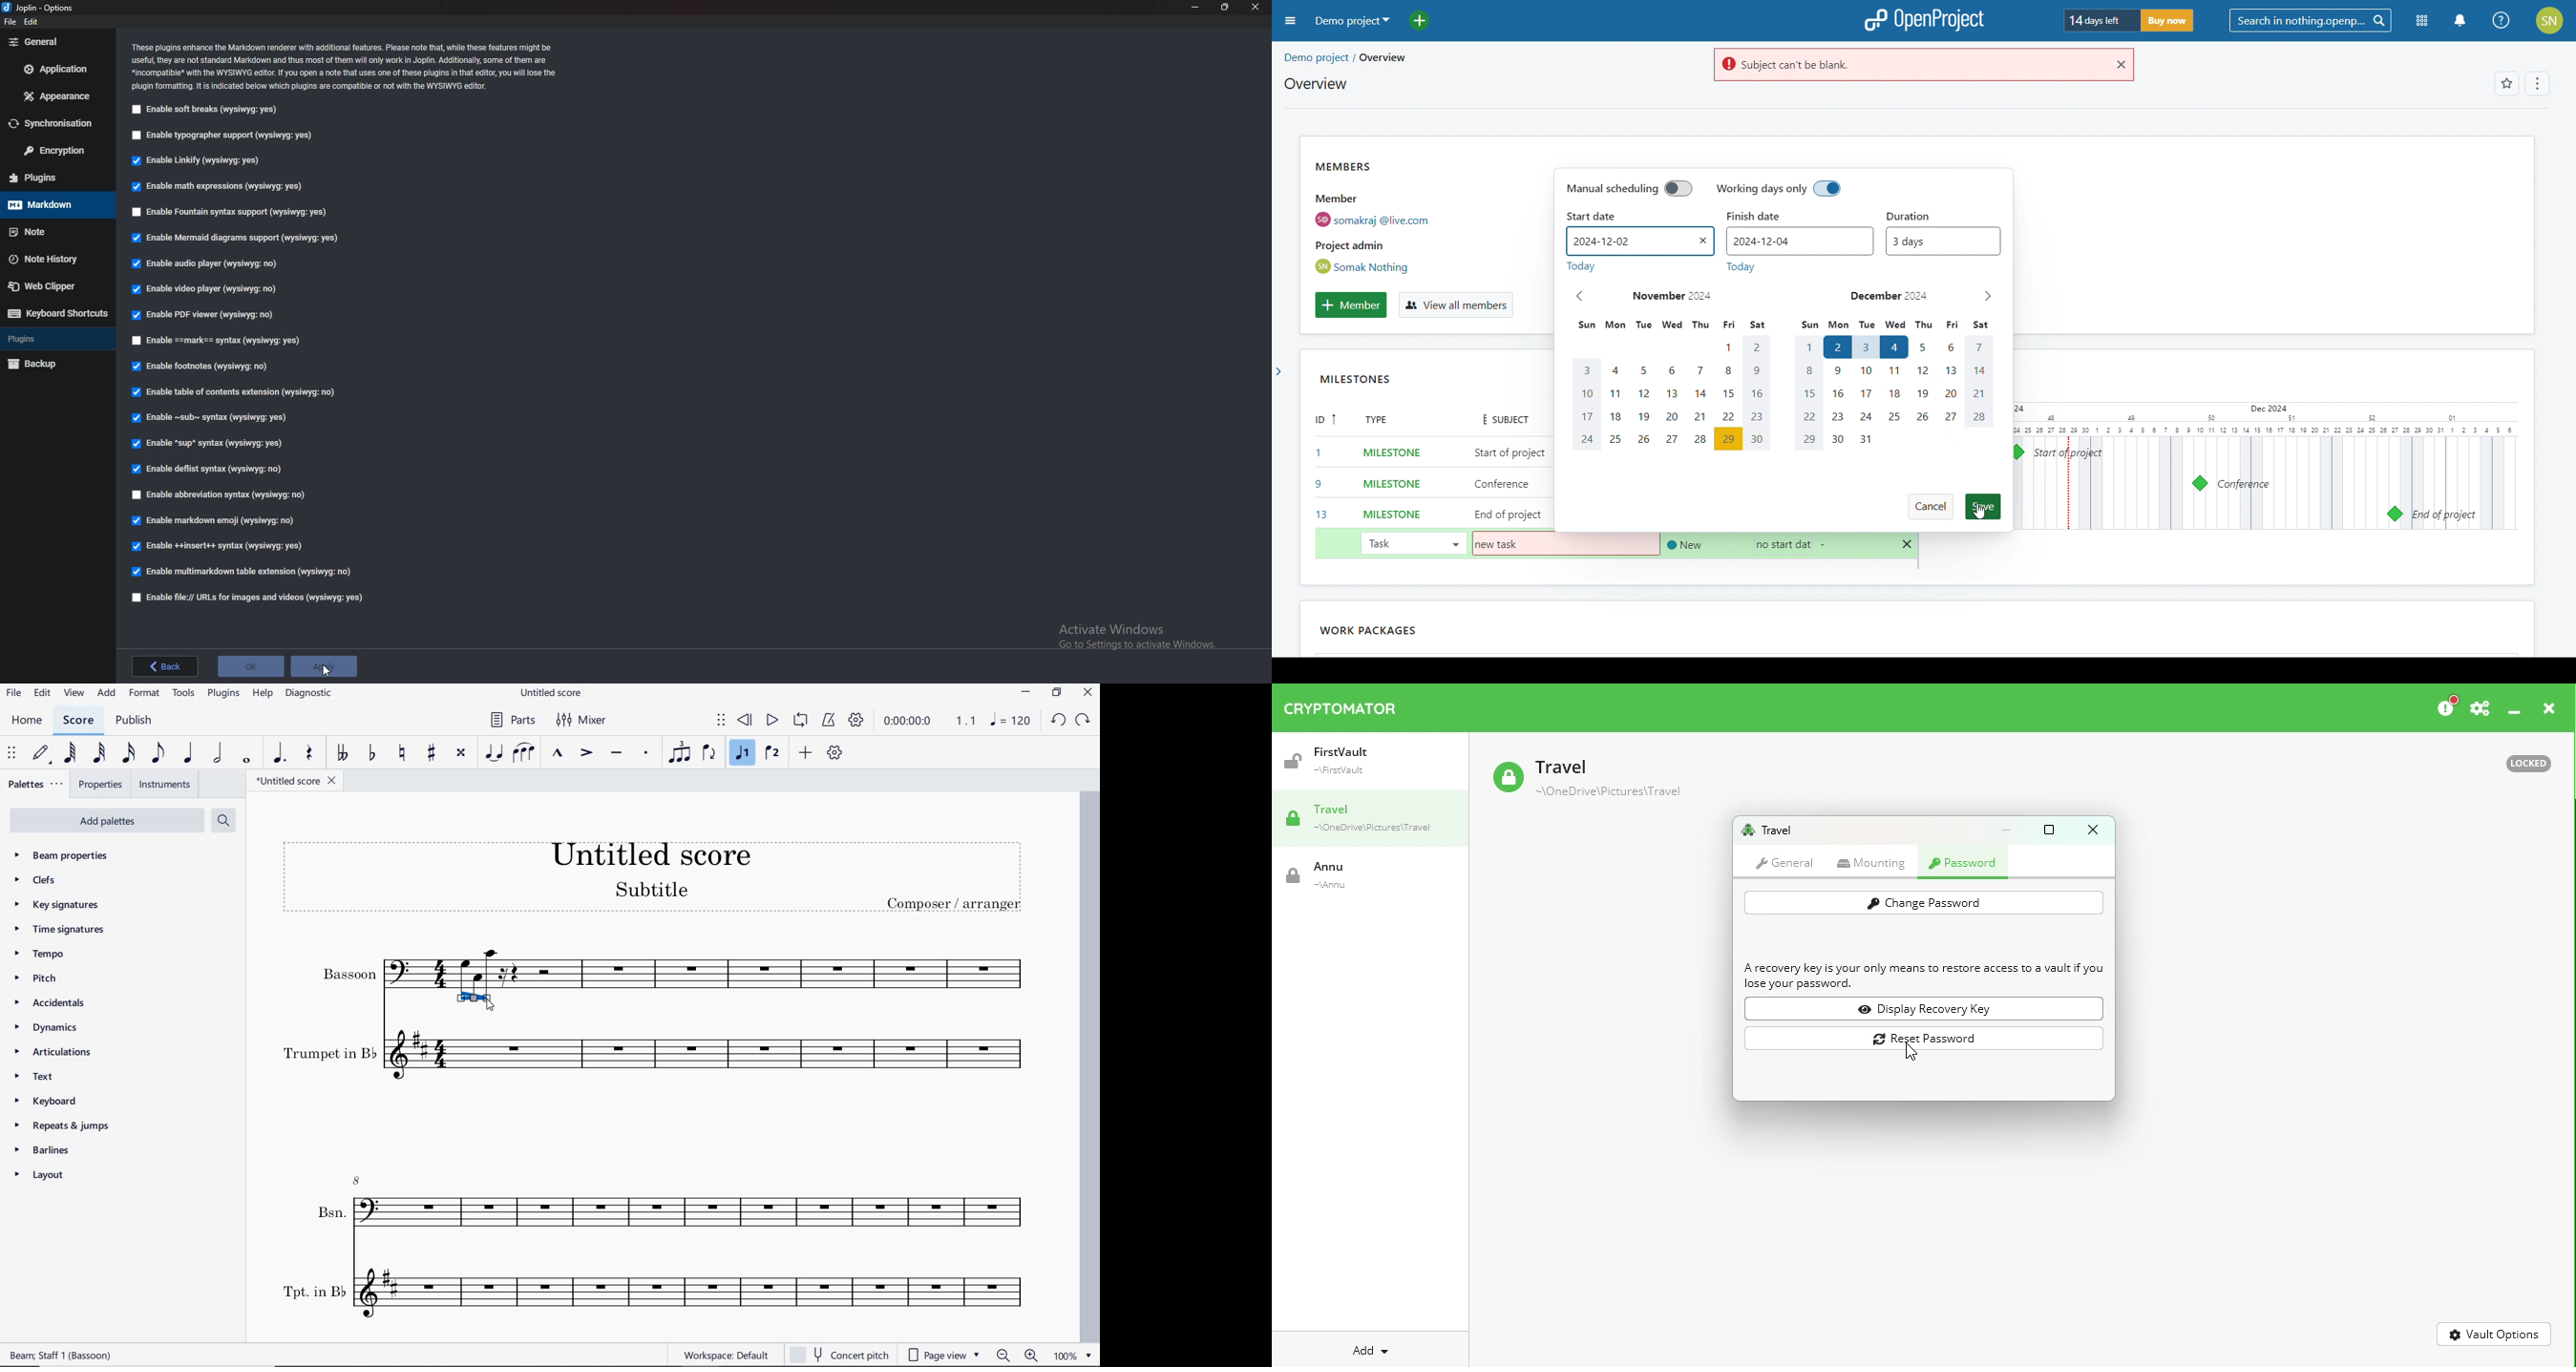 The width and height of the screenshot is (2576, 1372). What do you see at coordinates (233, 212) in the screenshot?
I see `enable fountain syntax support` at bounding box center [233, 212].